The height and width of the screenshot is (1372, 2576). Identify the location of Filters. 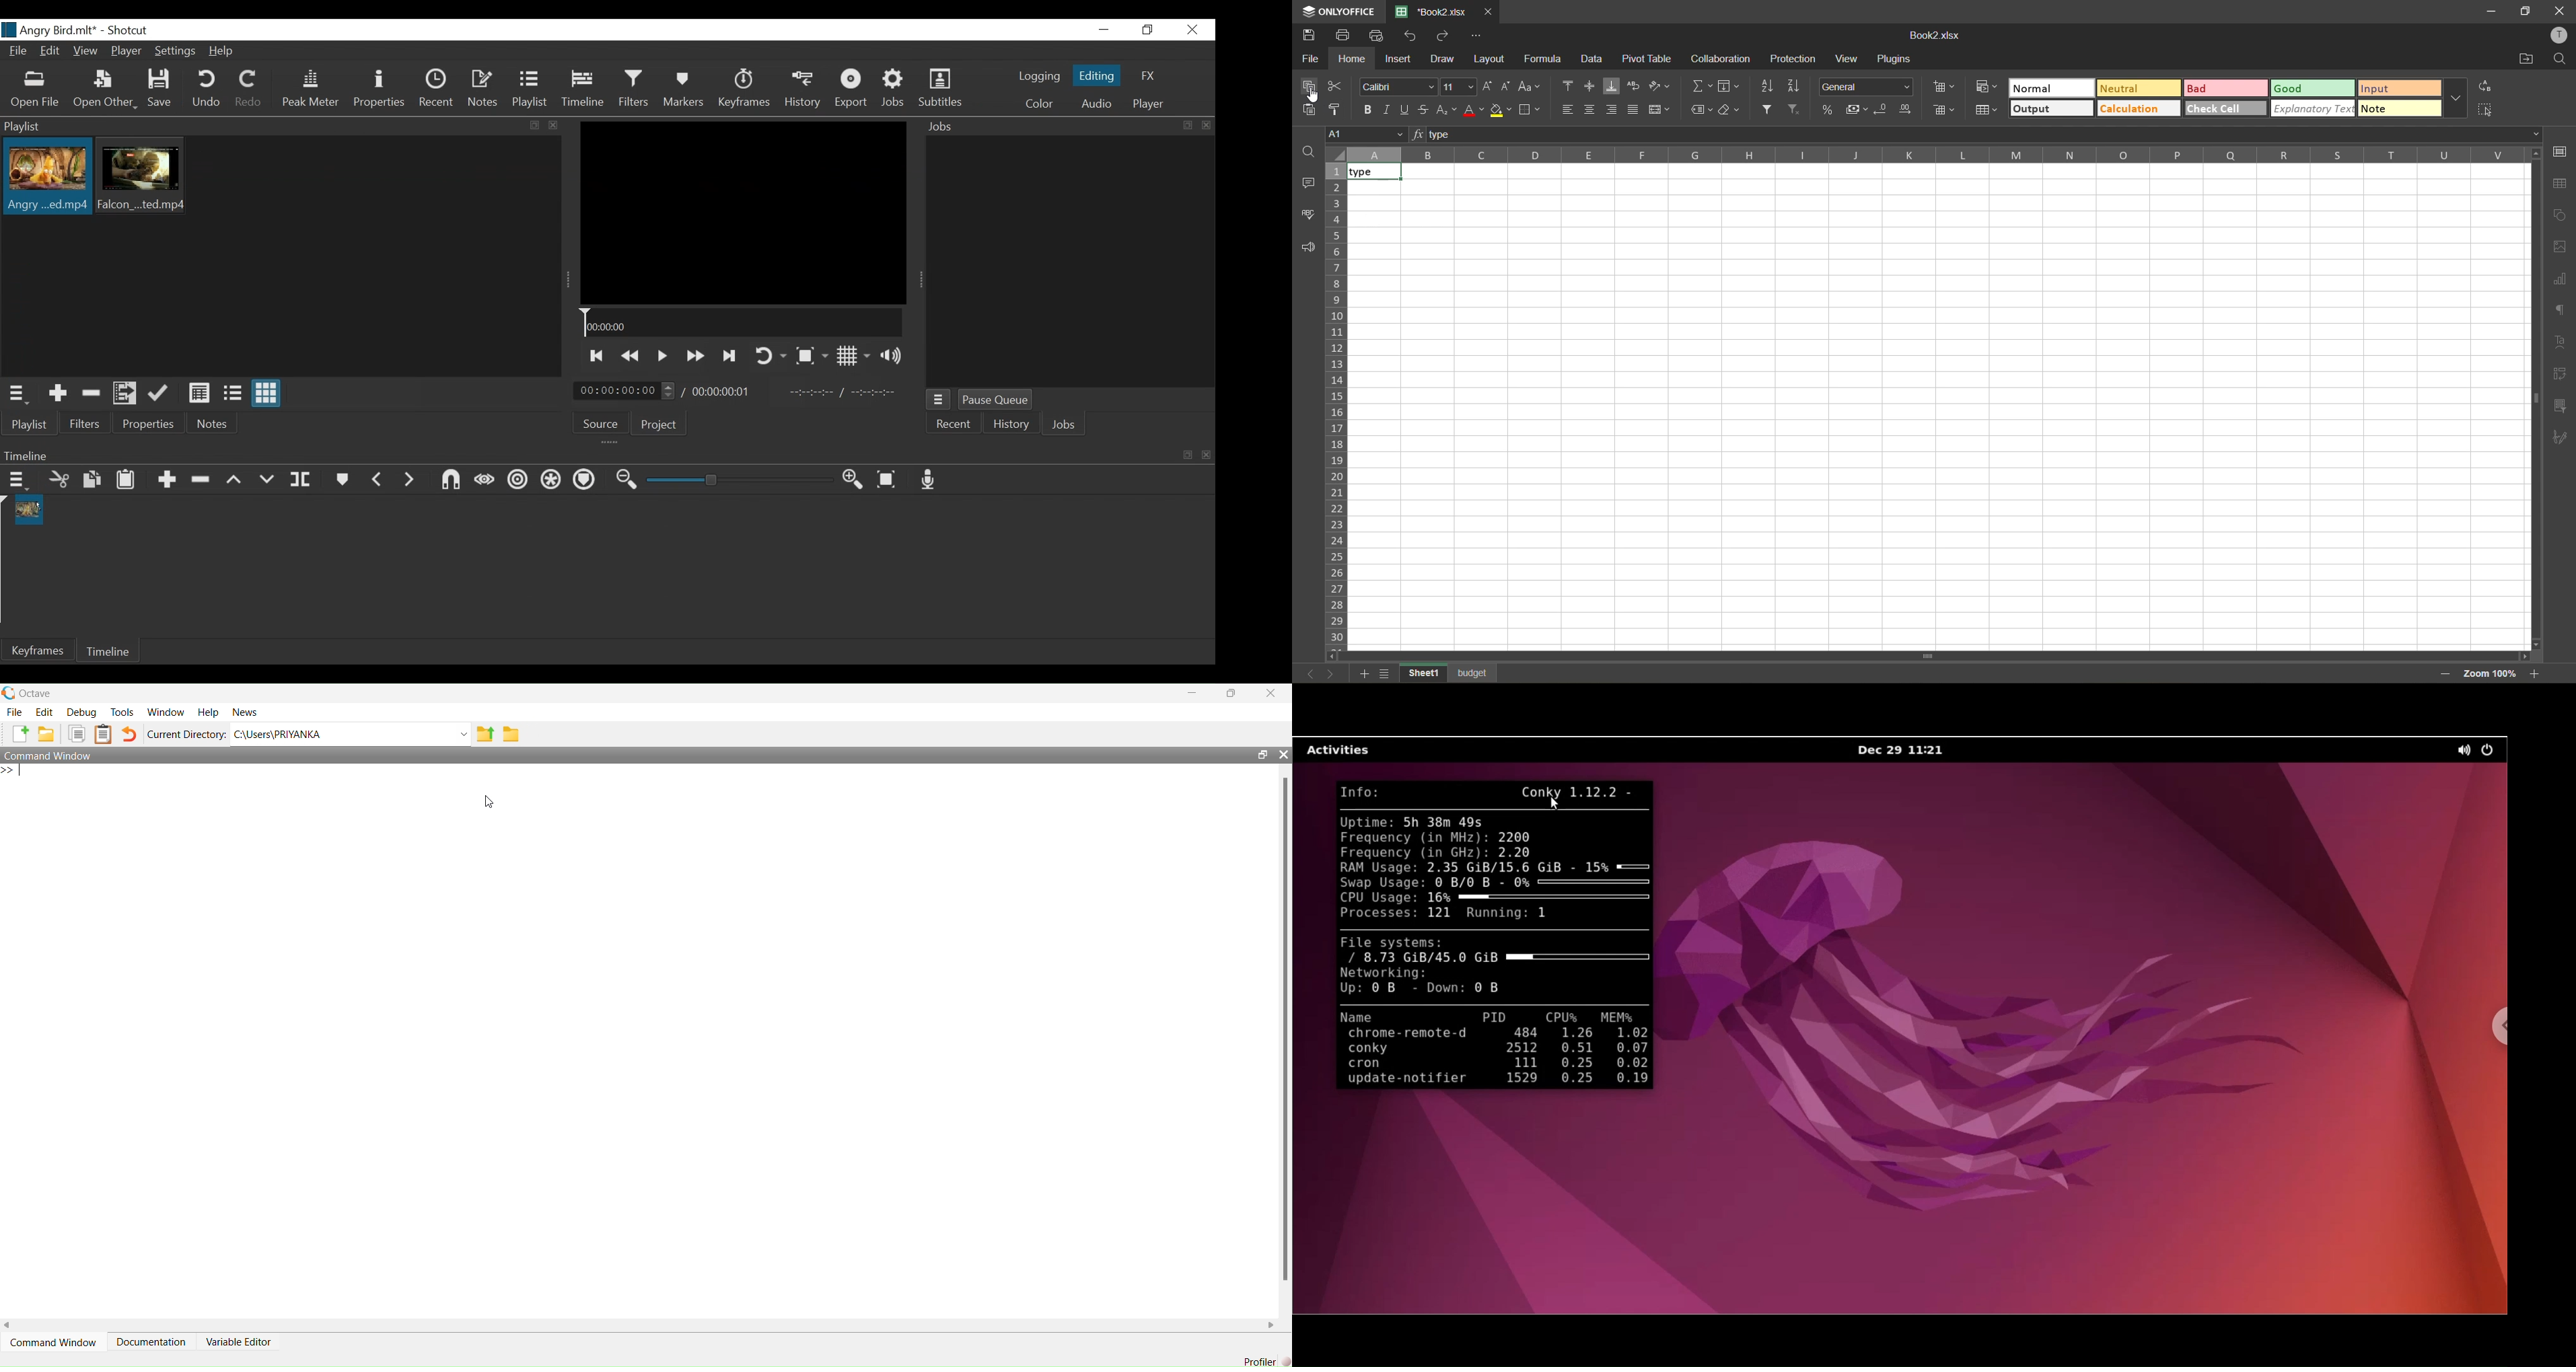
(84, 425).